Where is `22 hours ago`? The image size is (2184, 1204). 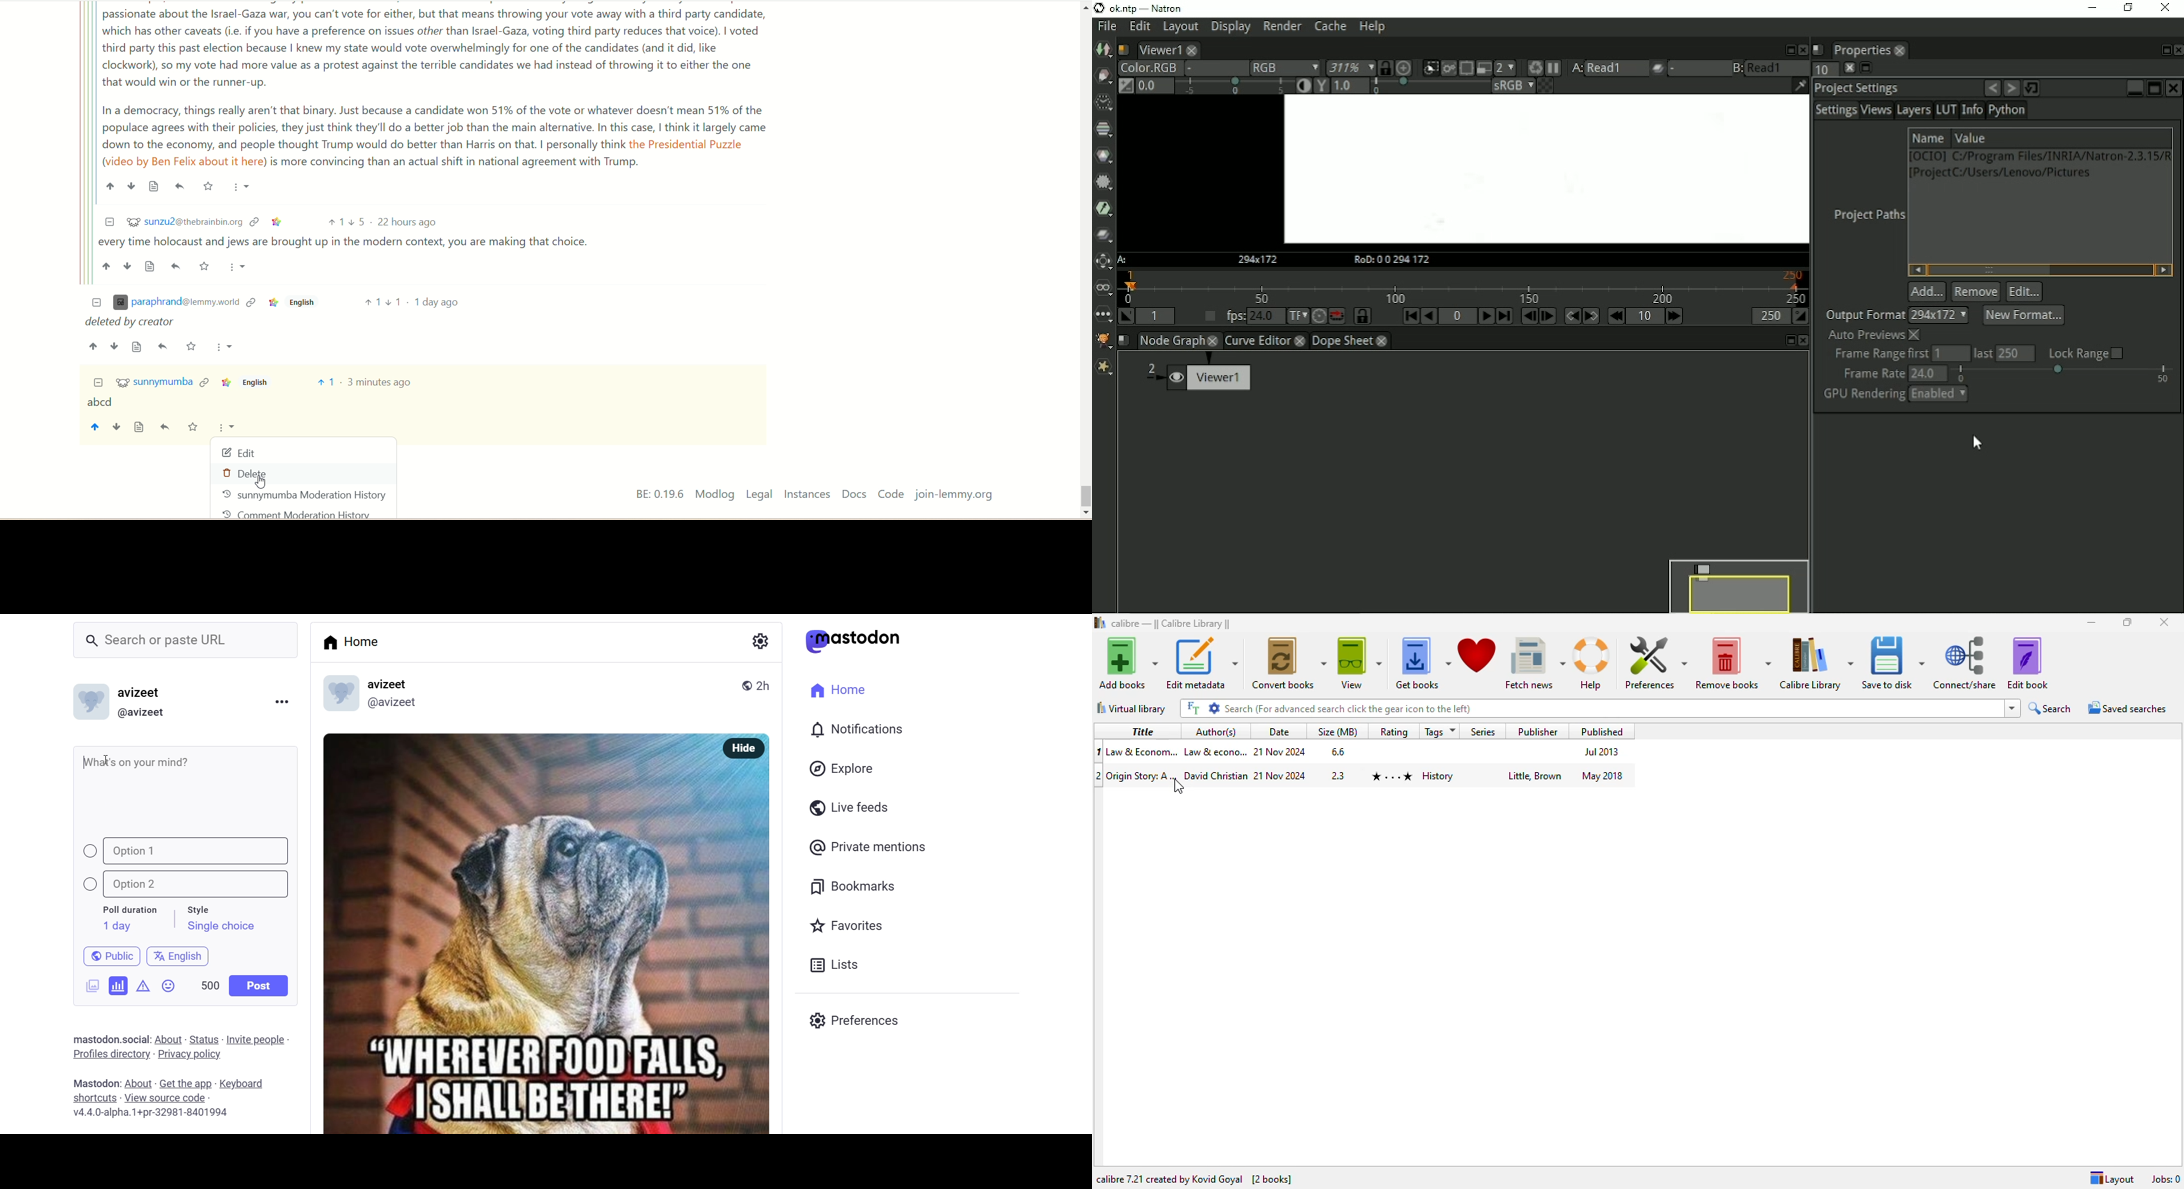 22 hours ago is located at coordinates (409, 223).